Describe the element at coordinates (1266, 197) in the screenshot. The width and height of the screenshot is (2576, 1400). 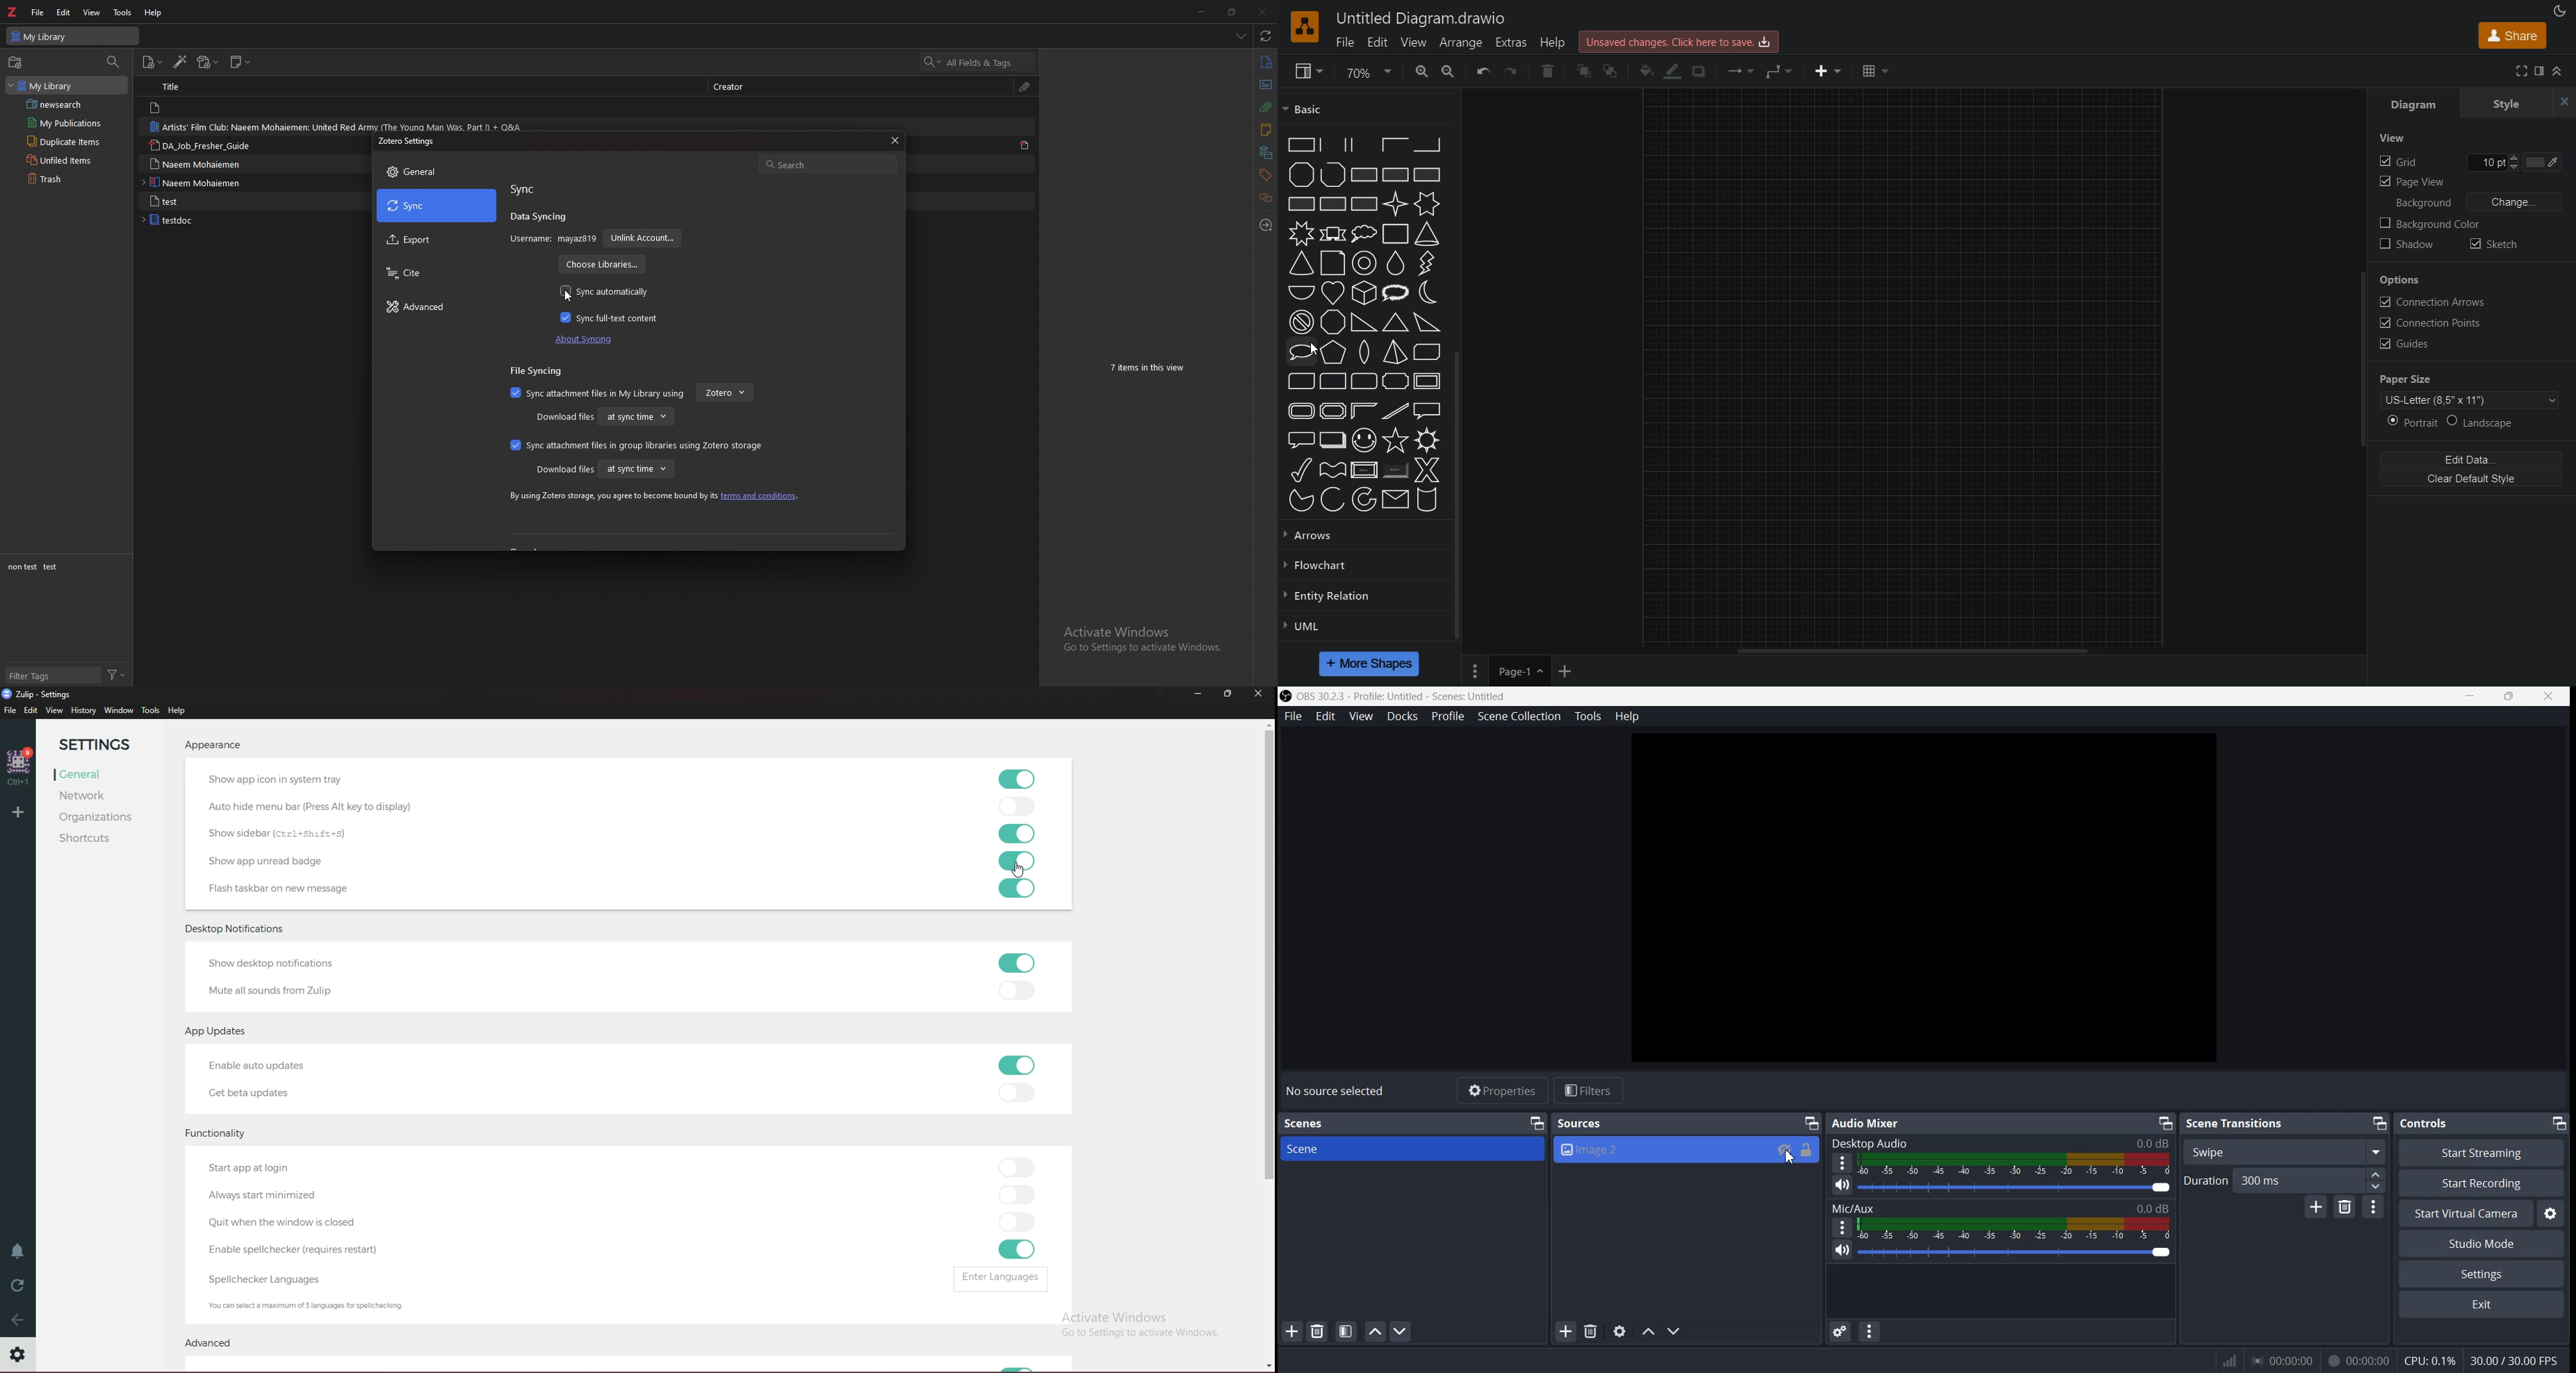
I see `related` at that location.